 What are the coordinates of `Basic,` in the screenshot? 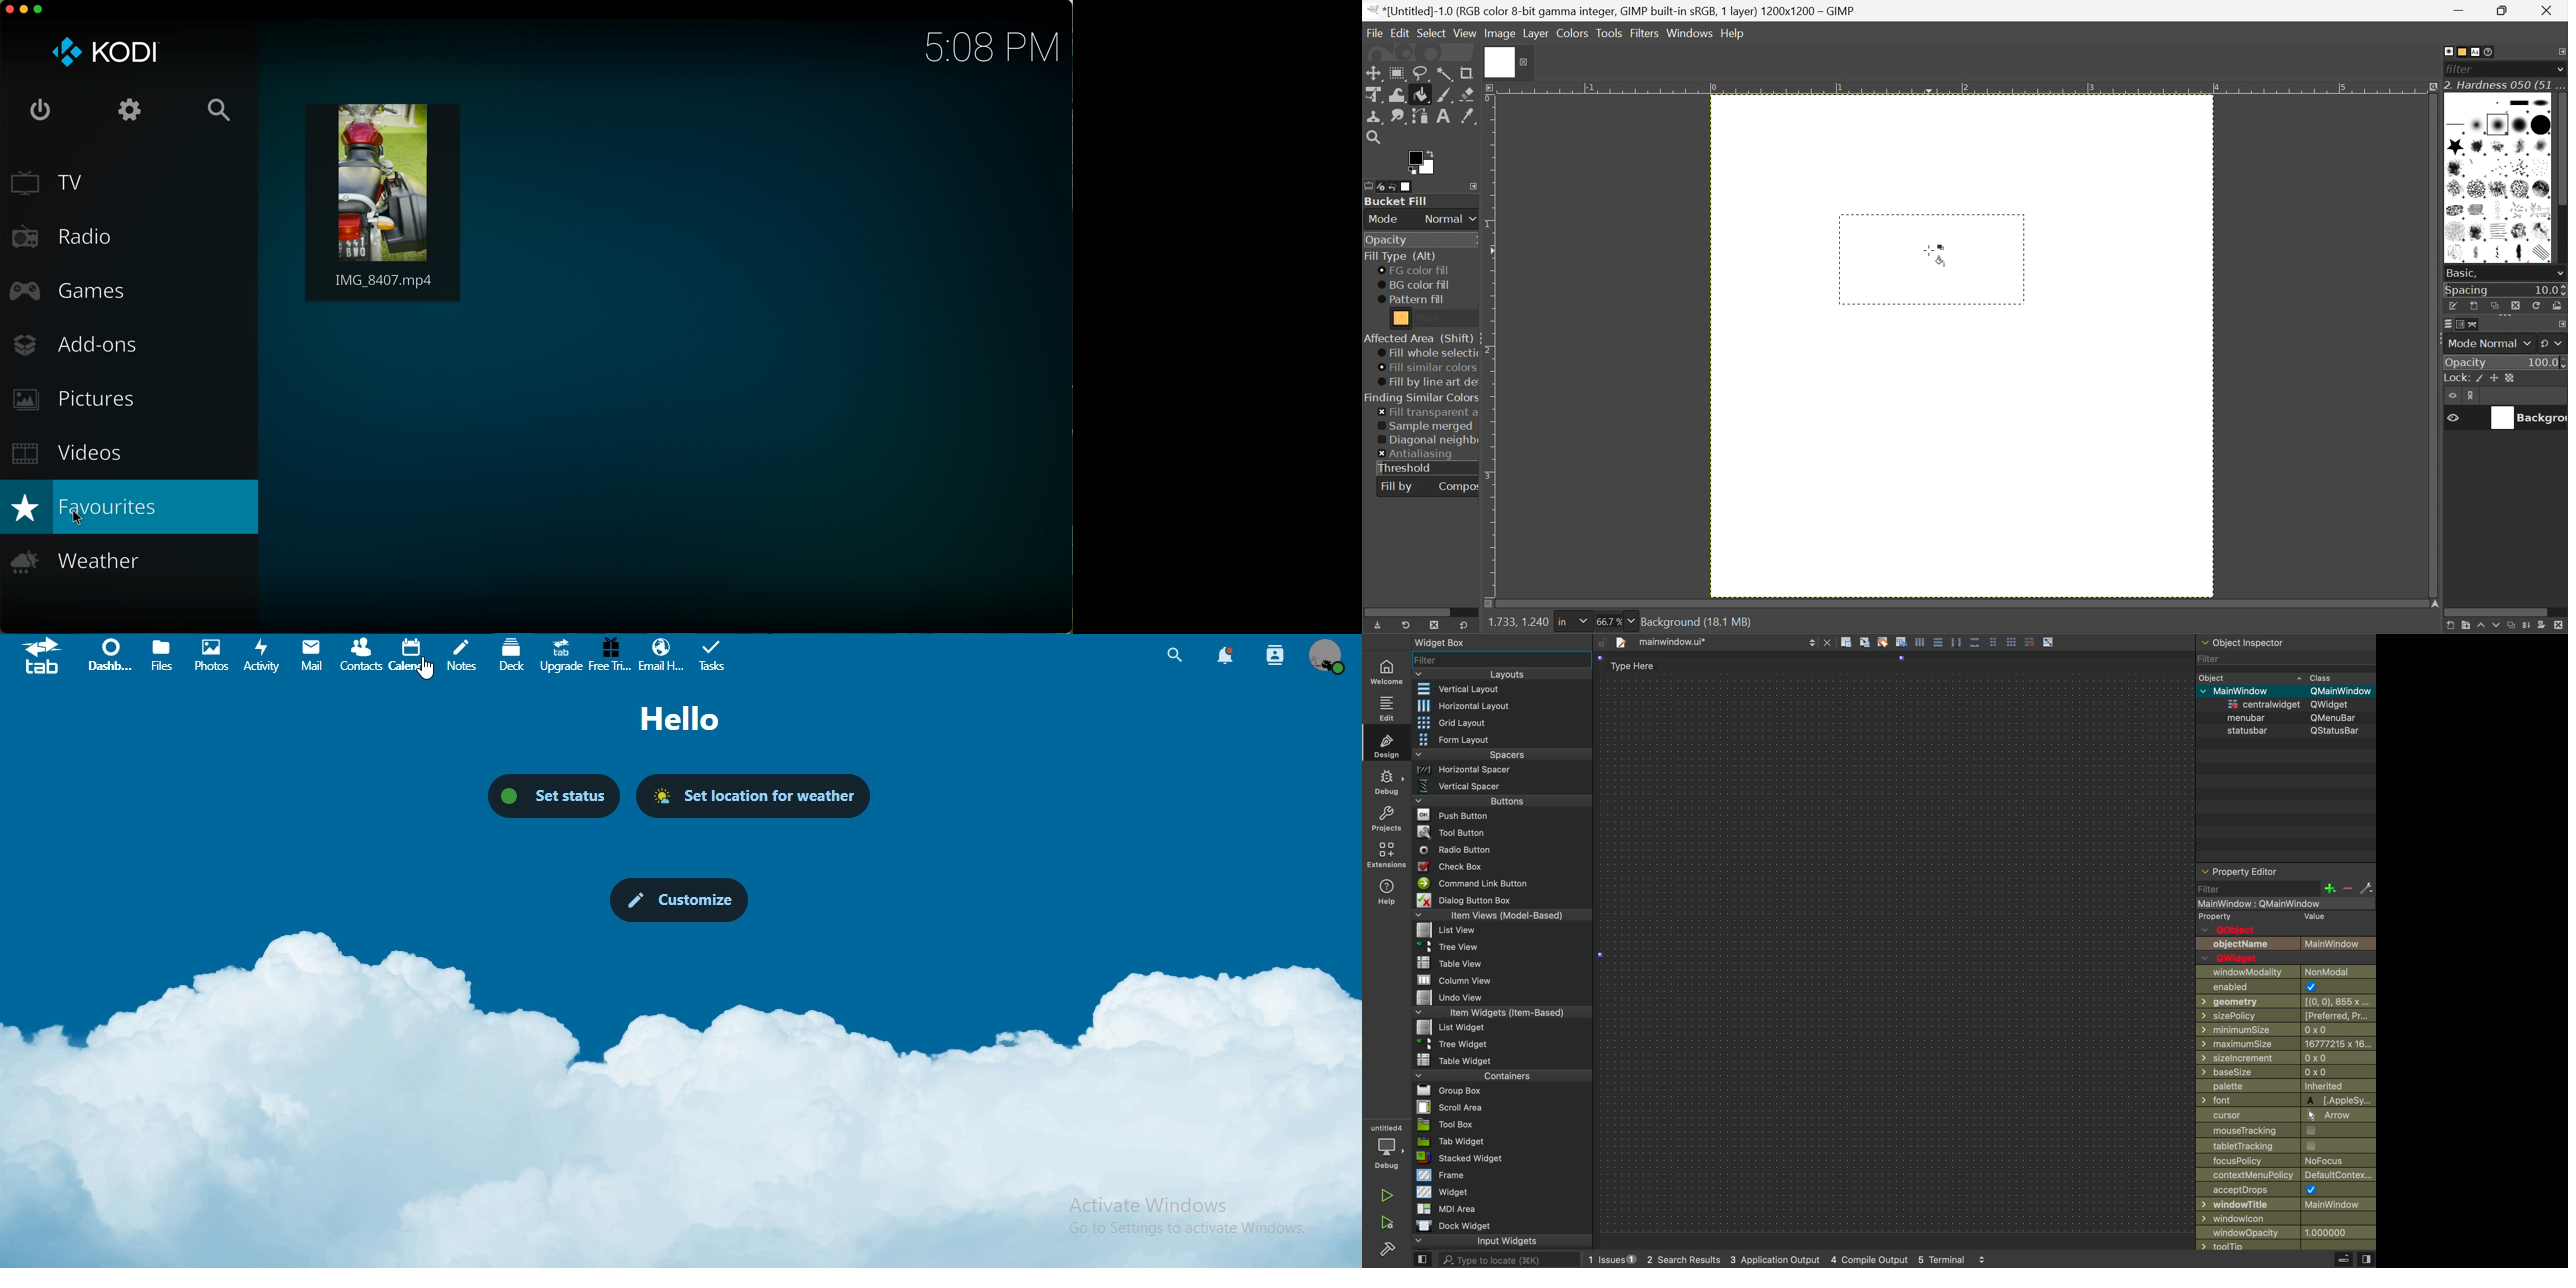 It's located at (2462, 272).